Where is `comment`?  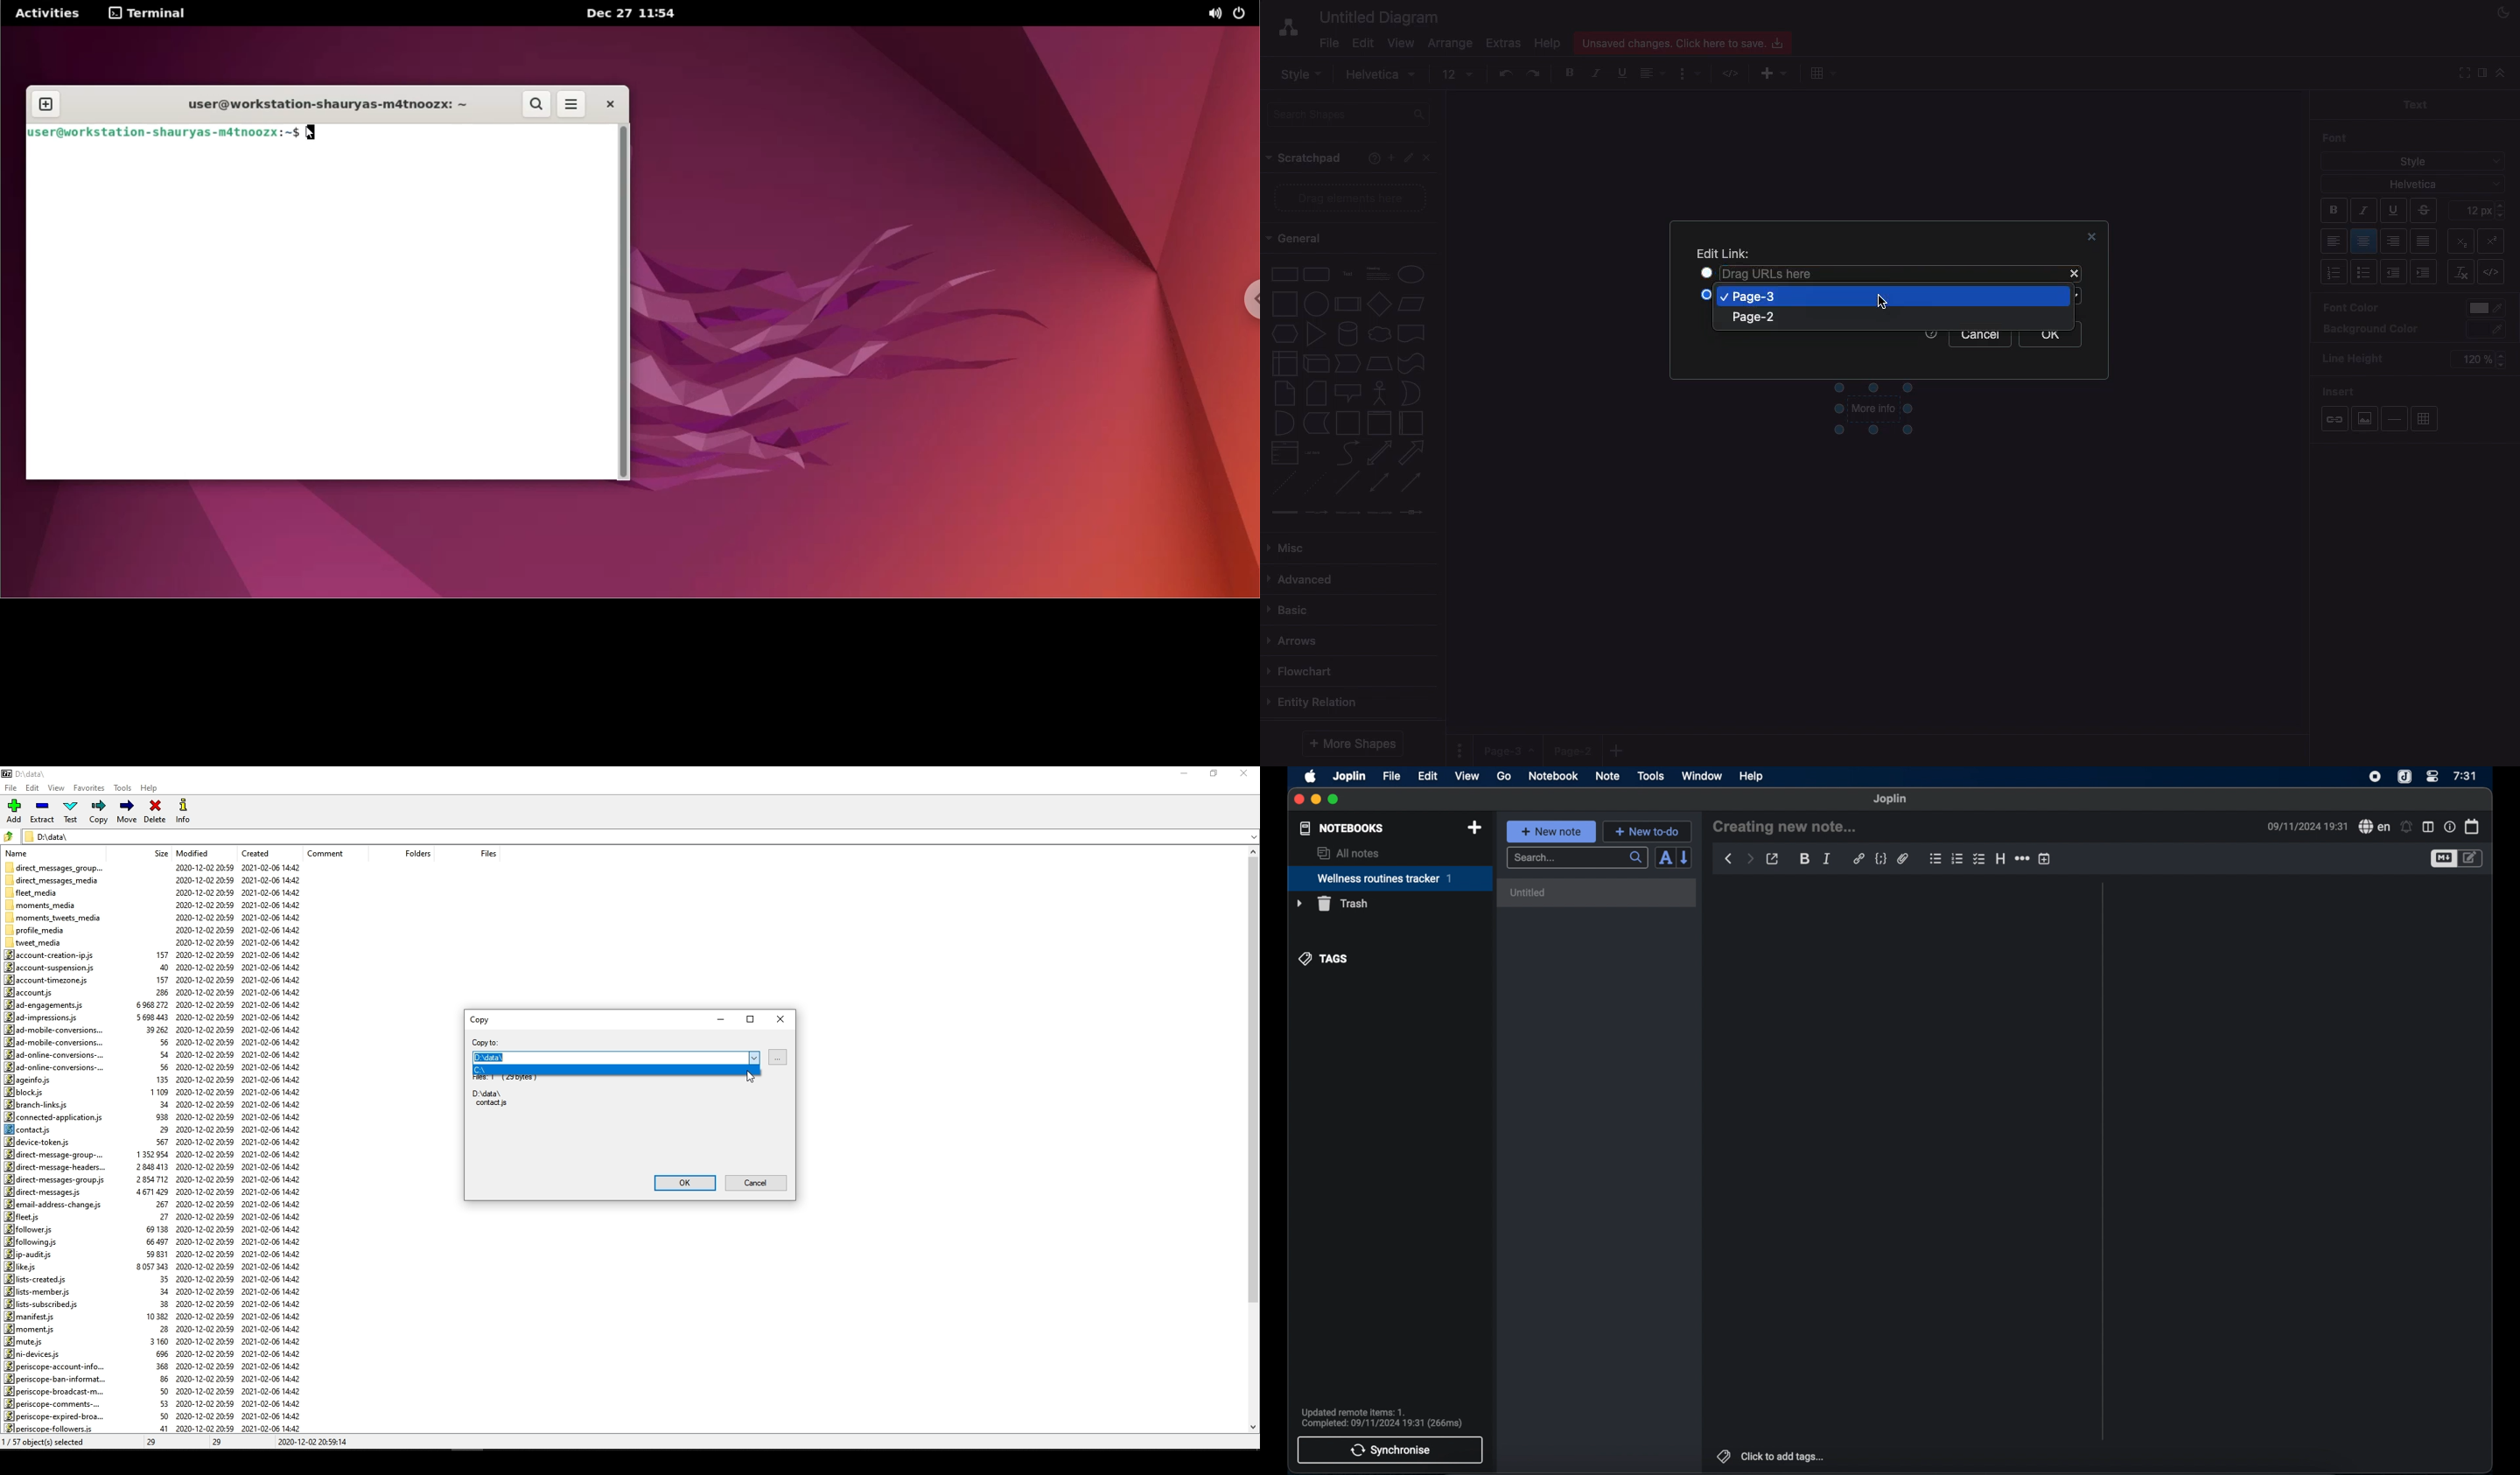
comment is located at coordinates (329, 853).